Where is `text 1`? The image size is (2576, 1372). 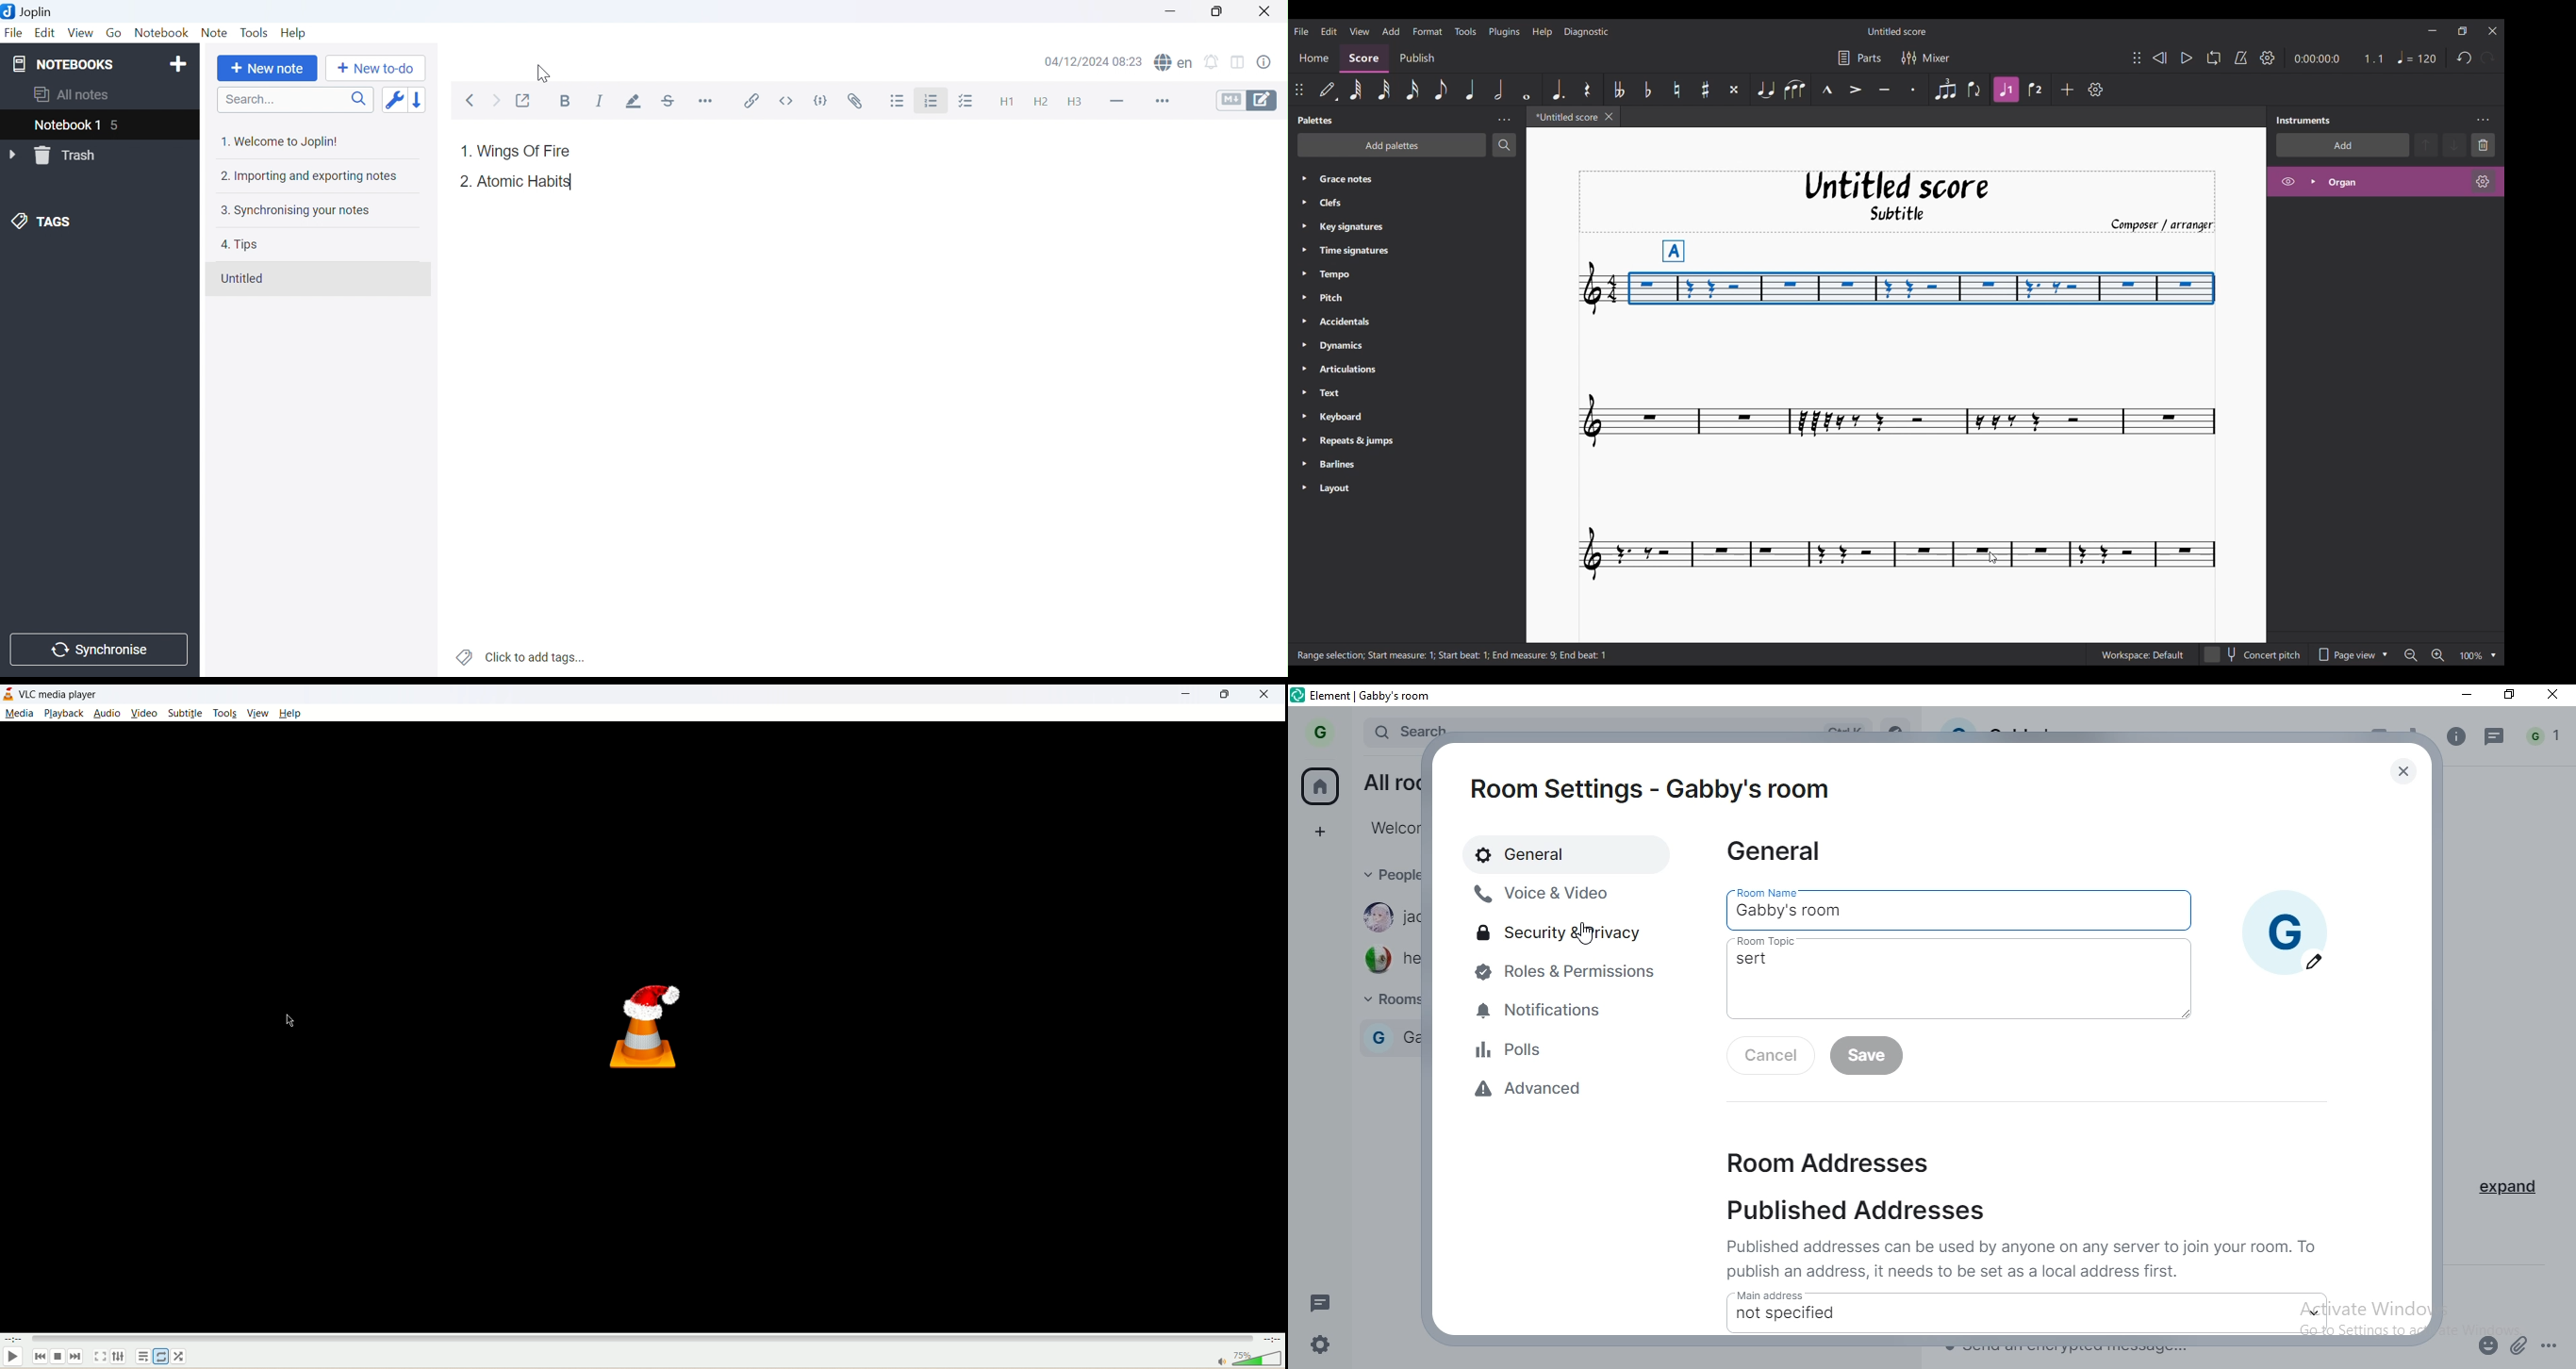 text 1 is located at coordinates (2019, 1257).